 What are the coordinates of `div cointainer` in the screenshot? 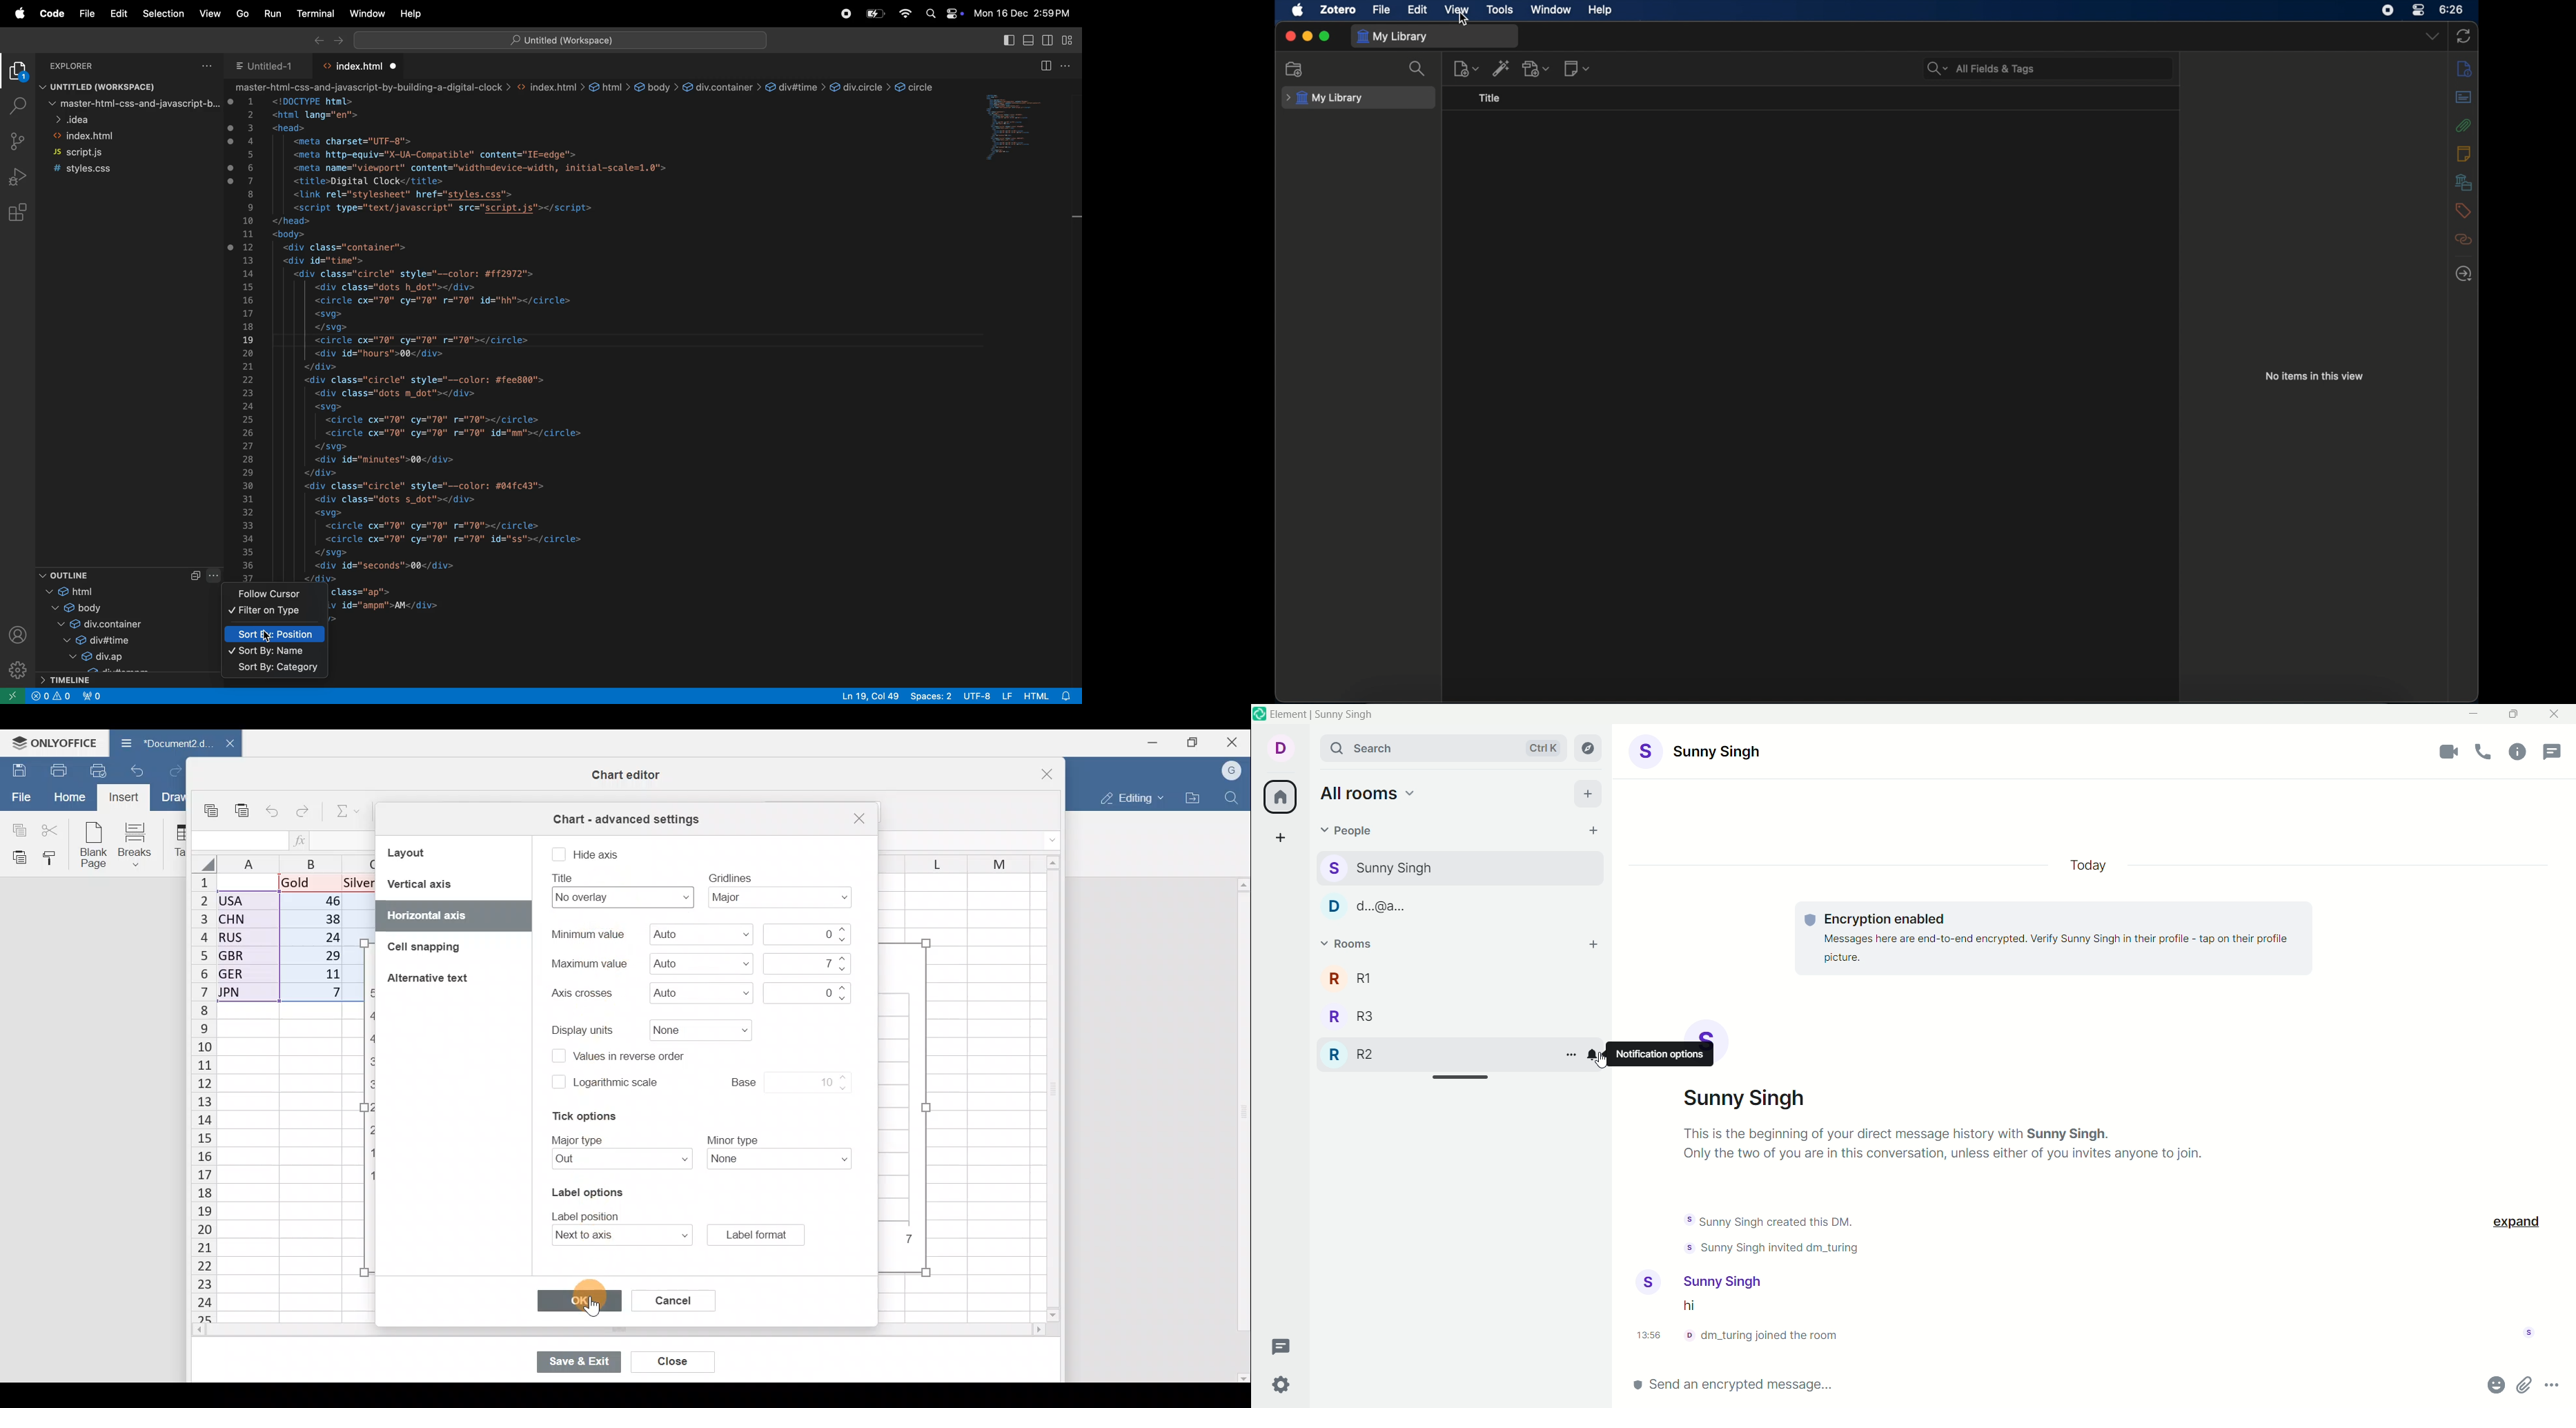 It's located at (121, 623).